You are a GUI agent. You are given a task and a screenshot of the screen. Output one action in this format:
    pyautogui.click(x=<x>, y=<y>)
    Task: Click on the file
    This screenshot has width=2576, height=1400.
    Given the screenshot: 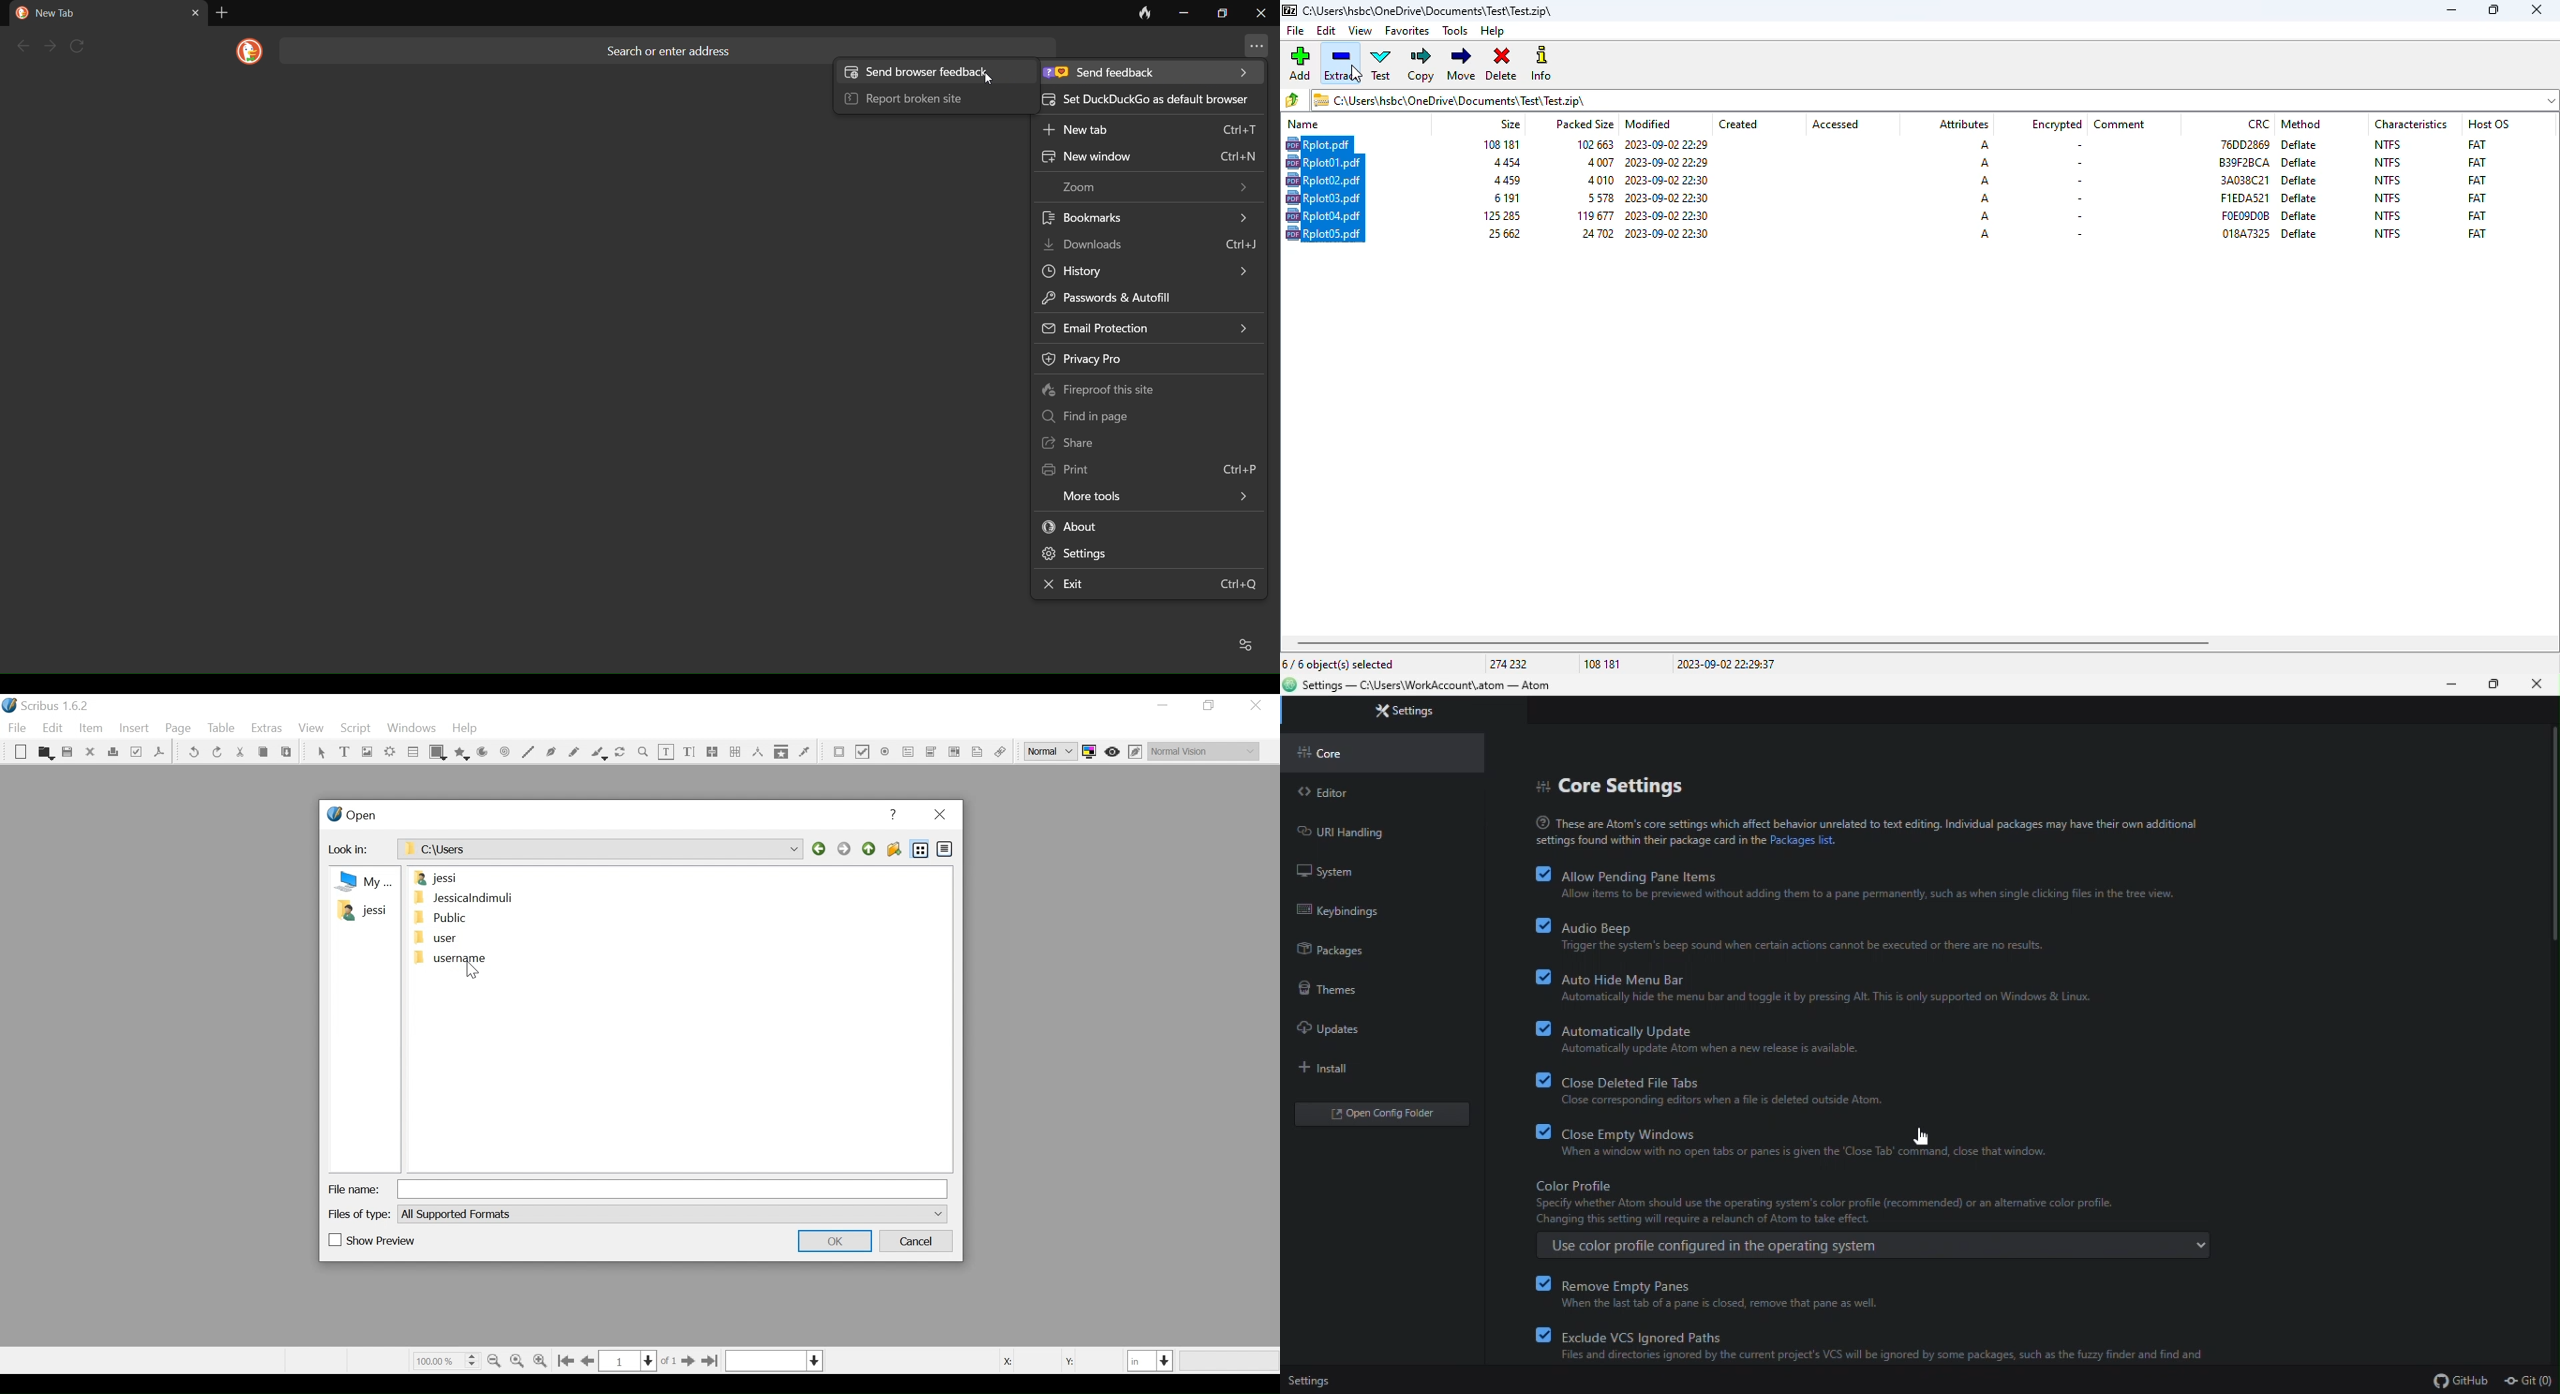 What is the action you would take?
    pyautogui.click(x=1323, y=216)
    